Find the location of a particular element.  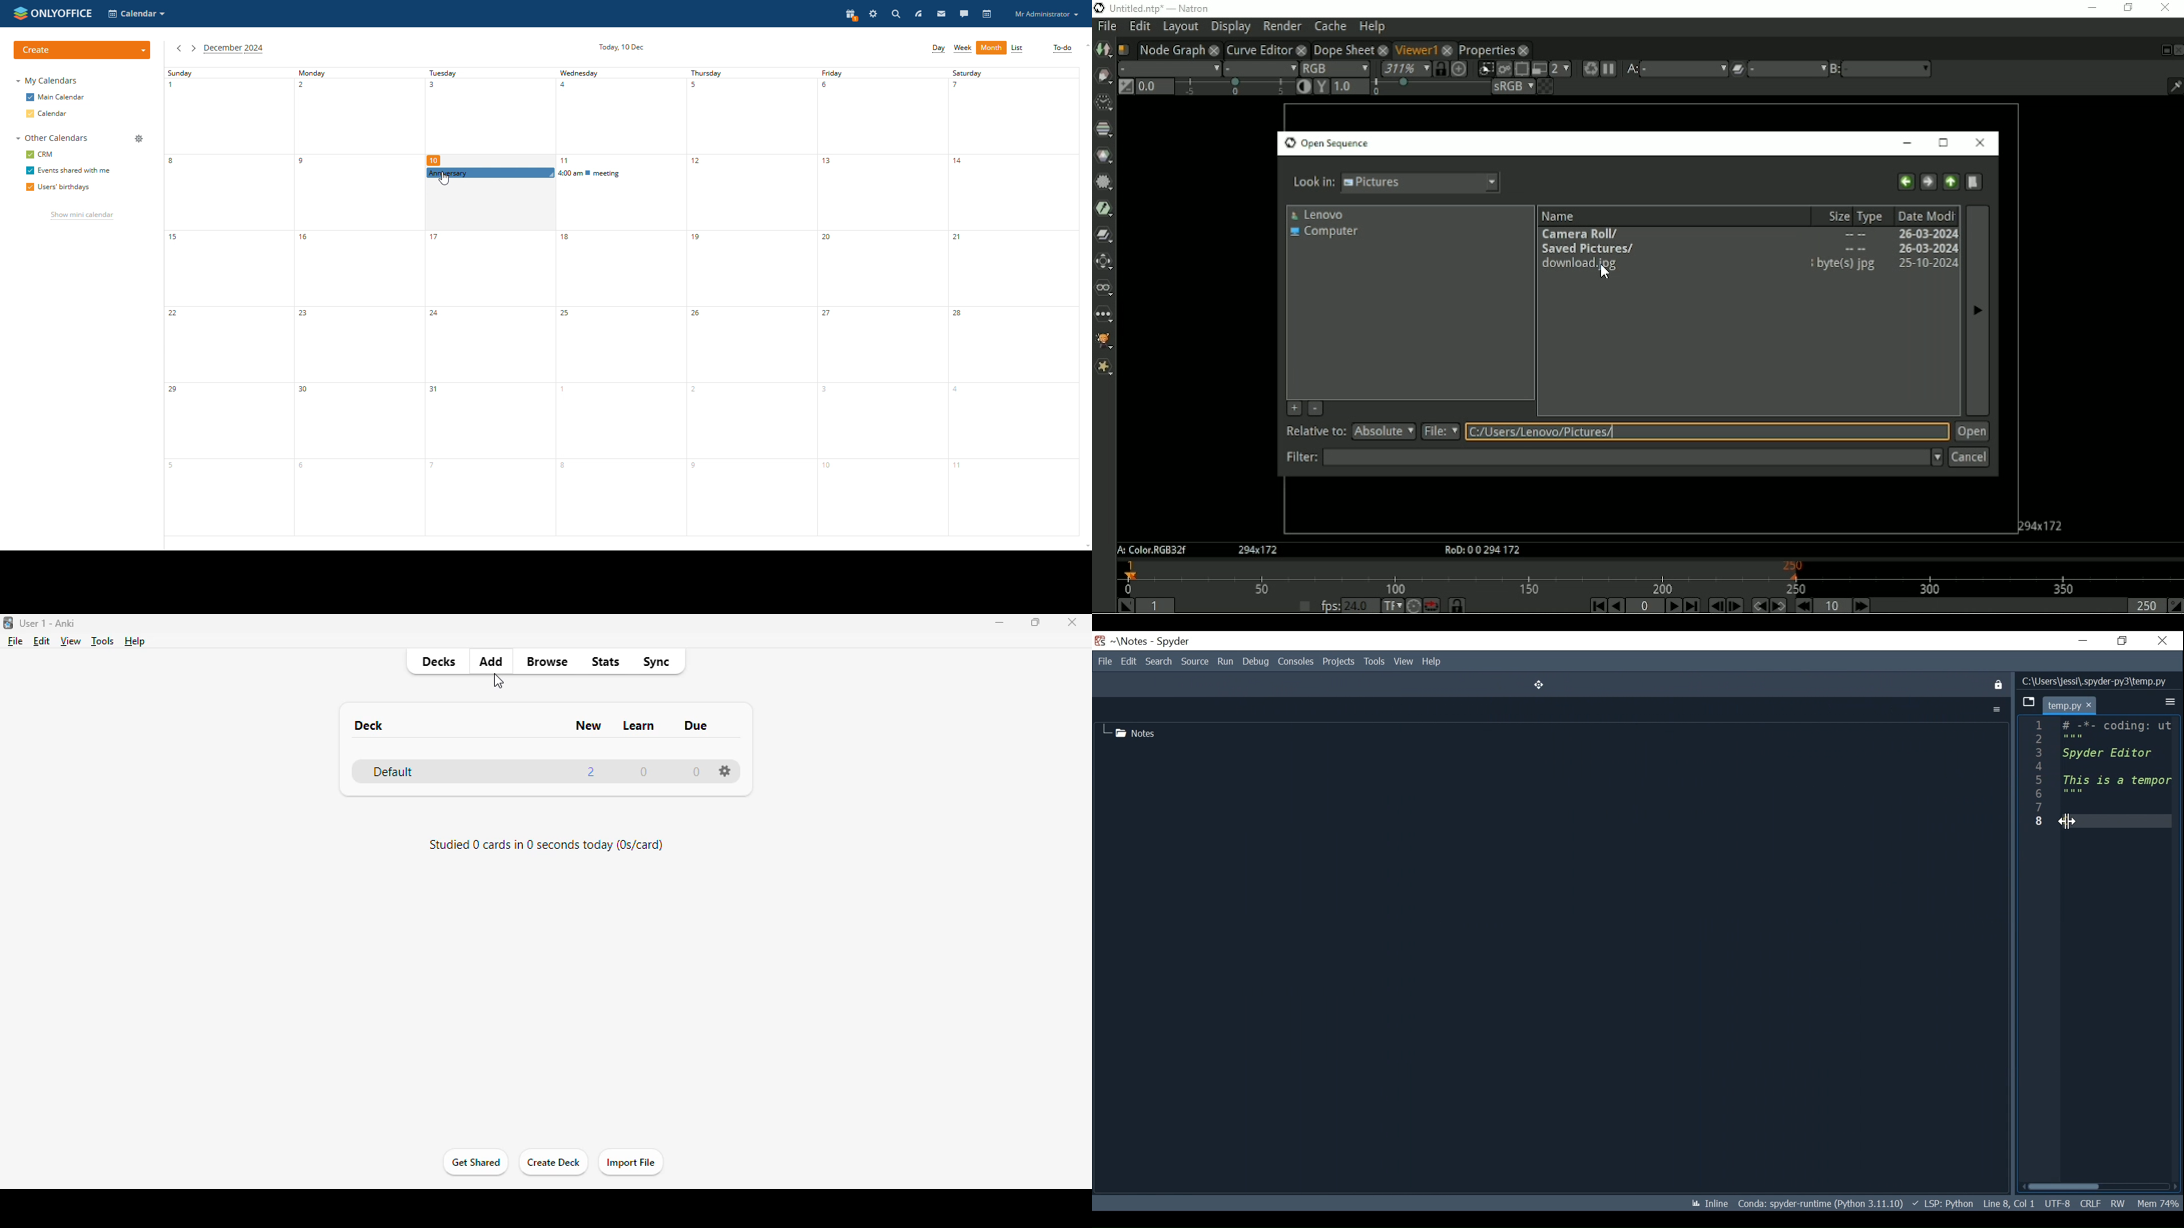

help is located at coordinates (135, 641).